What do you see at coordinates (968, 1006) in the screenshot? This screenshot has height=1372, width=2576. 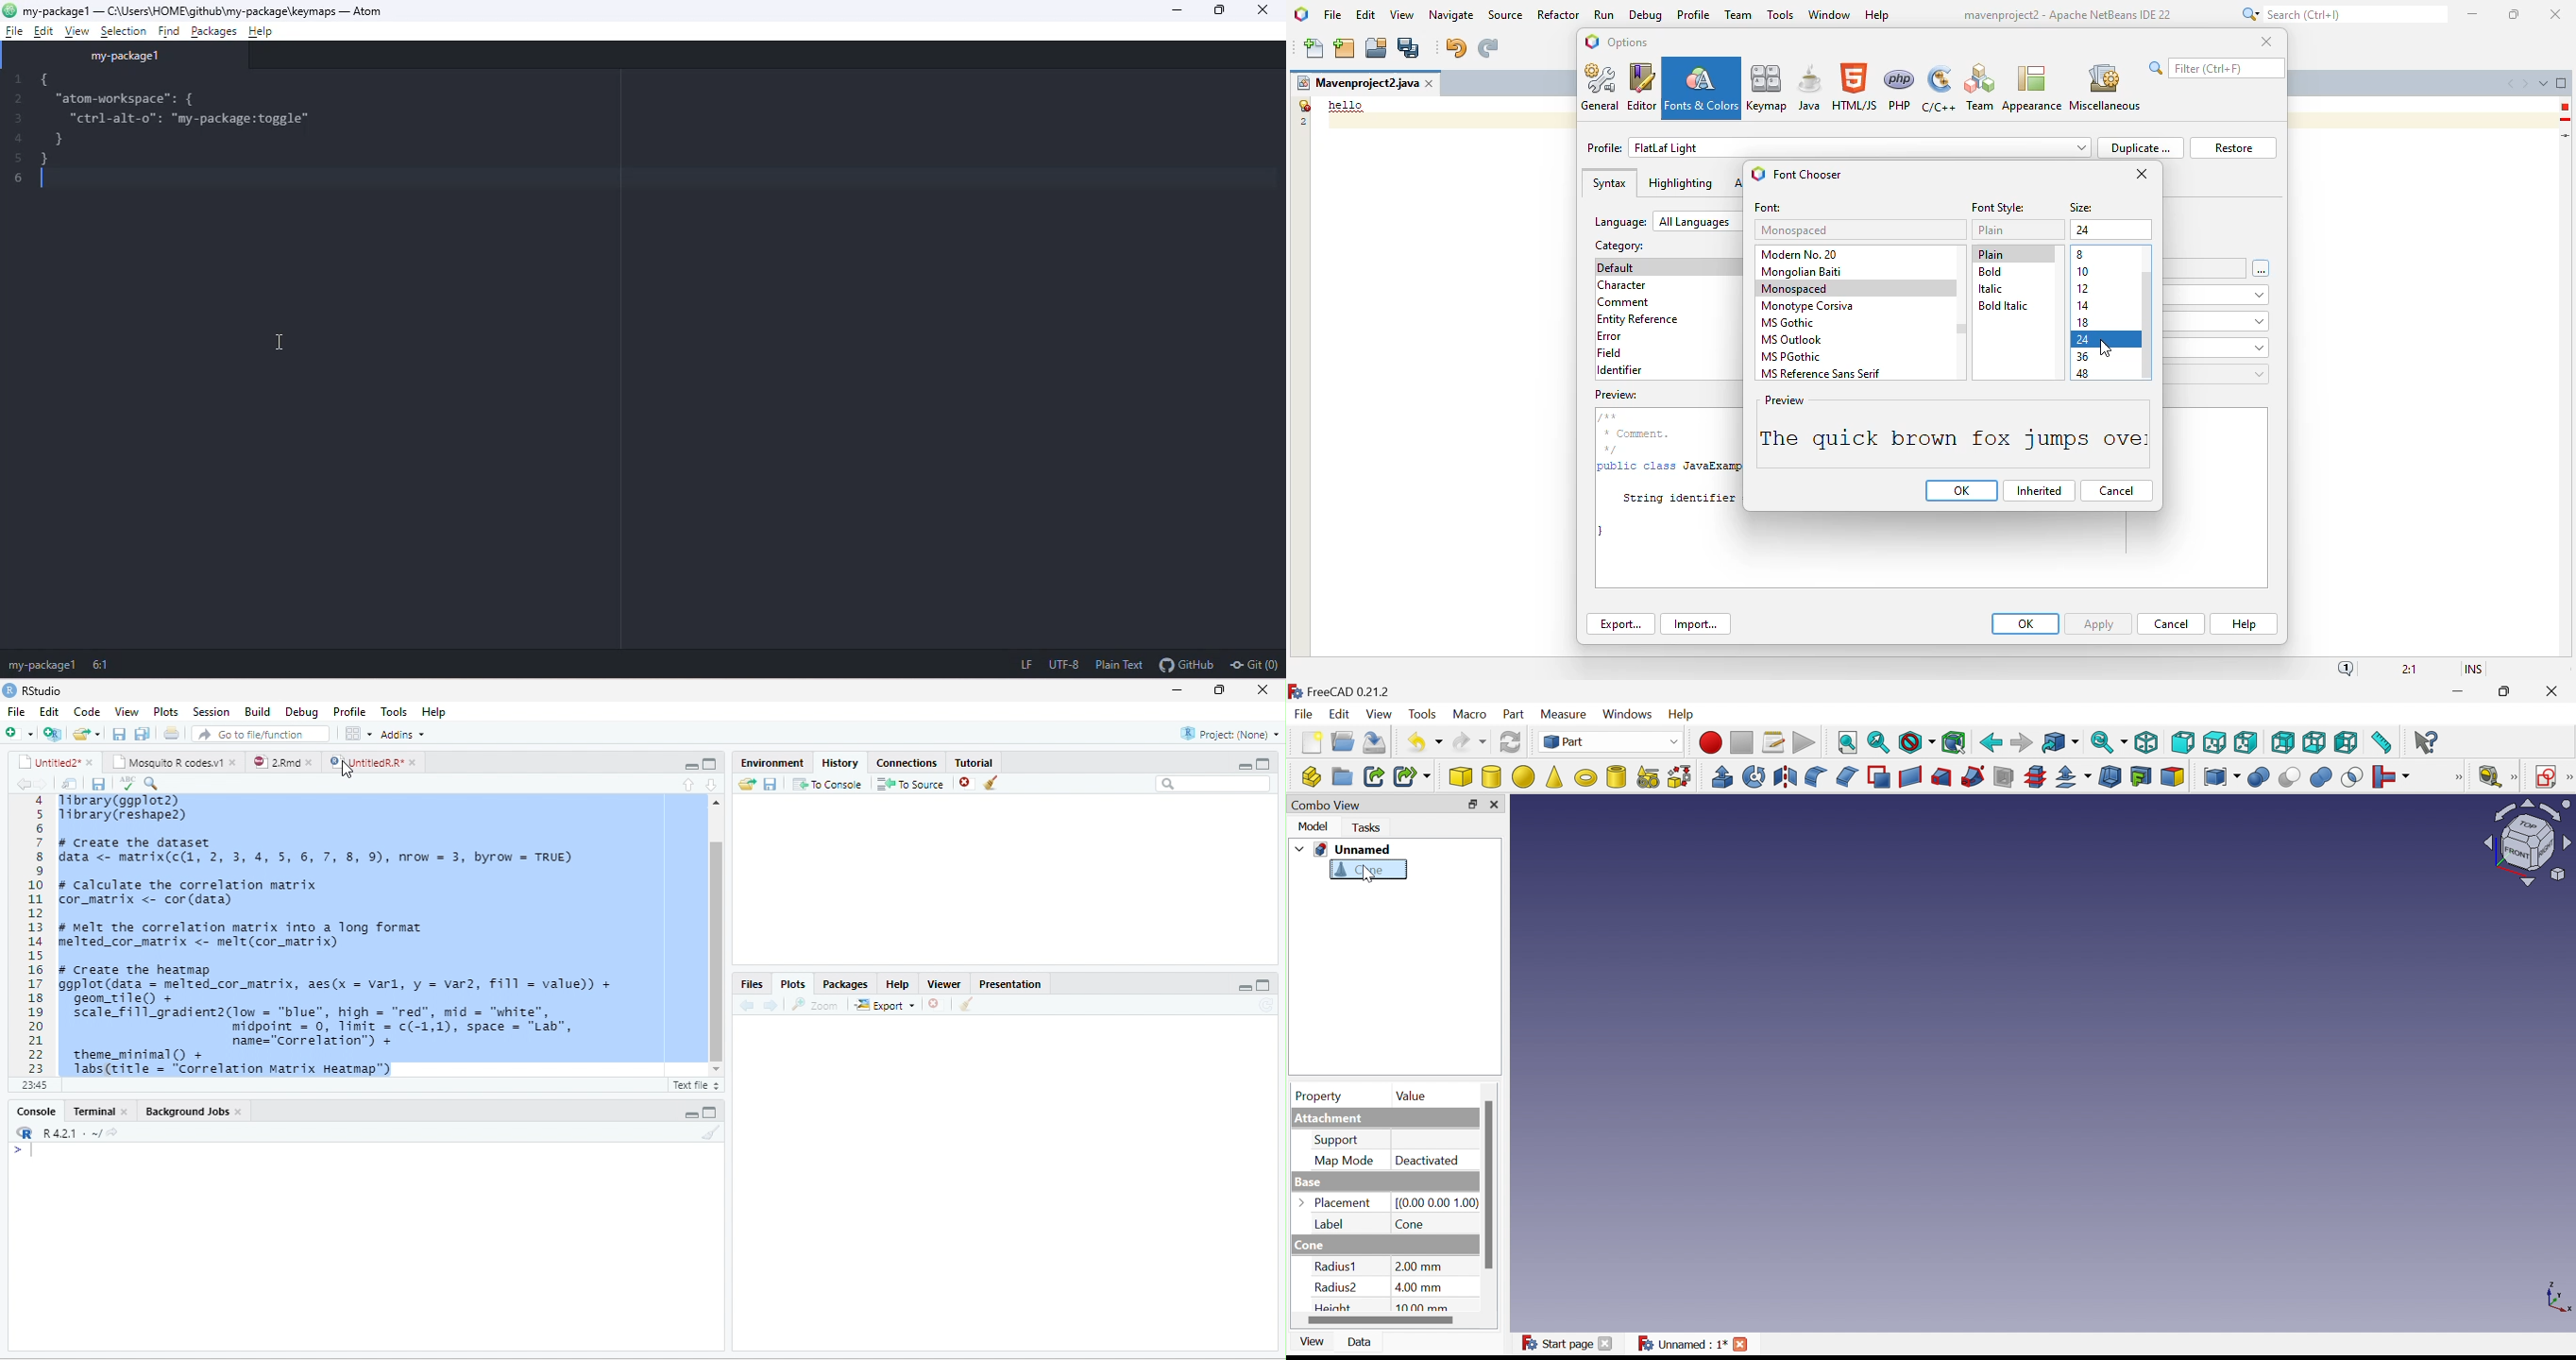 I see `CLEAN` at bounding box center [968, 1006].